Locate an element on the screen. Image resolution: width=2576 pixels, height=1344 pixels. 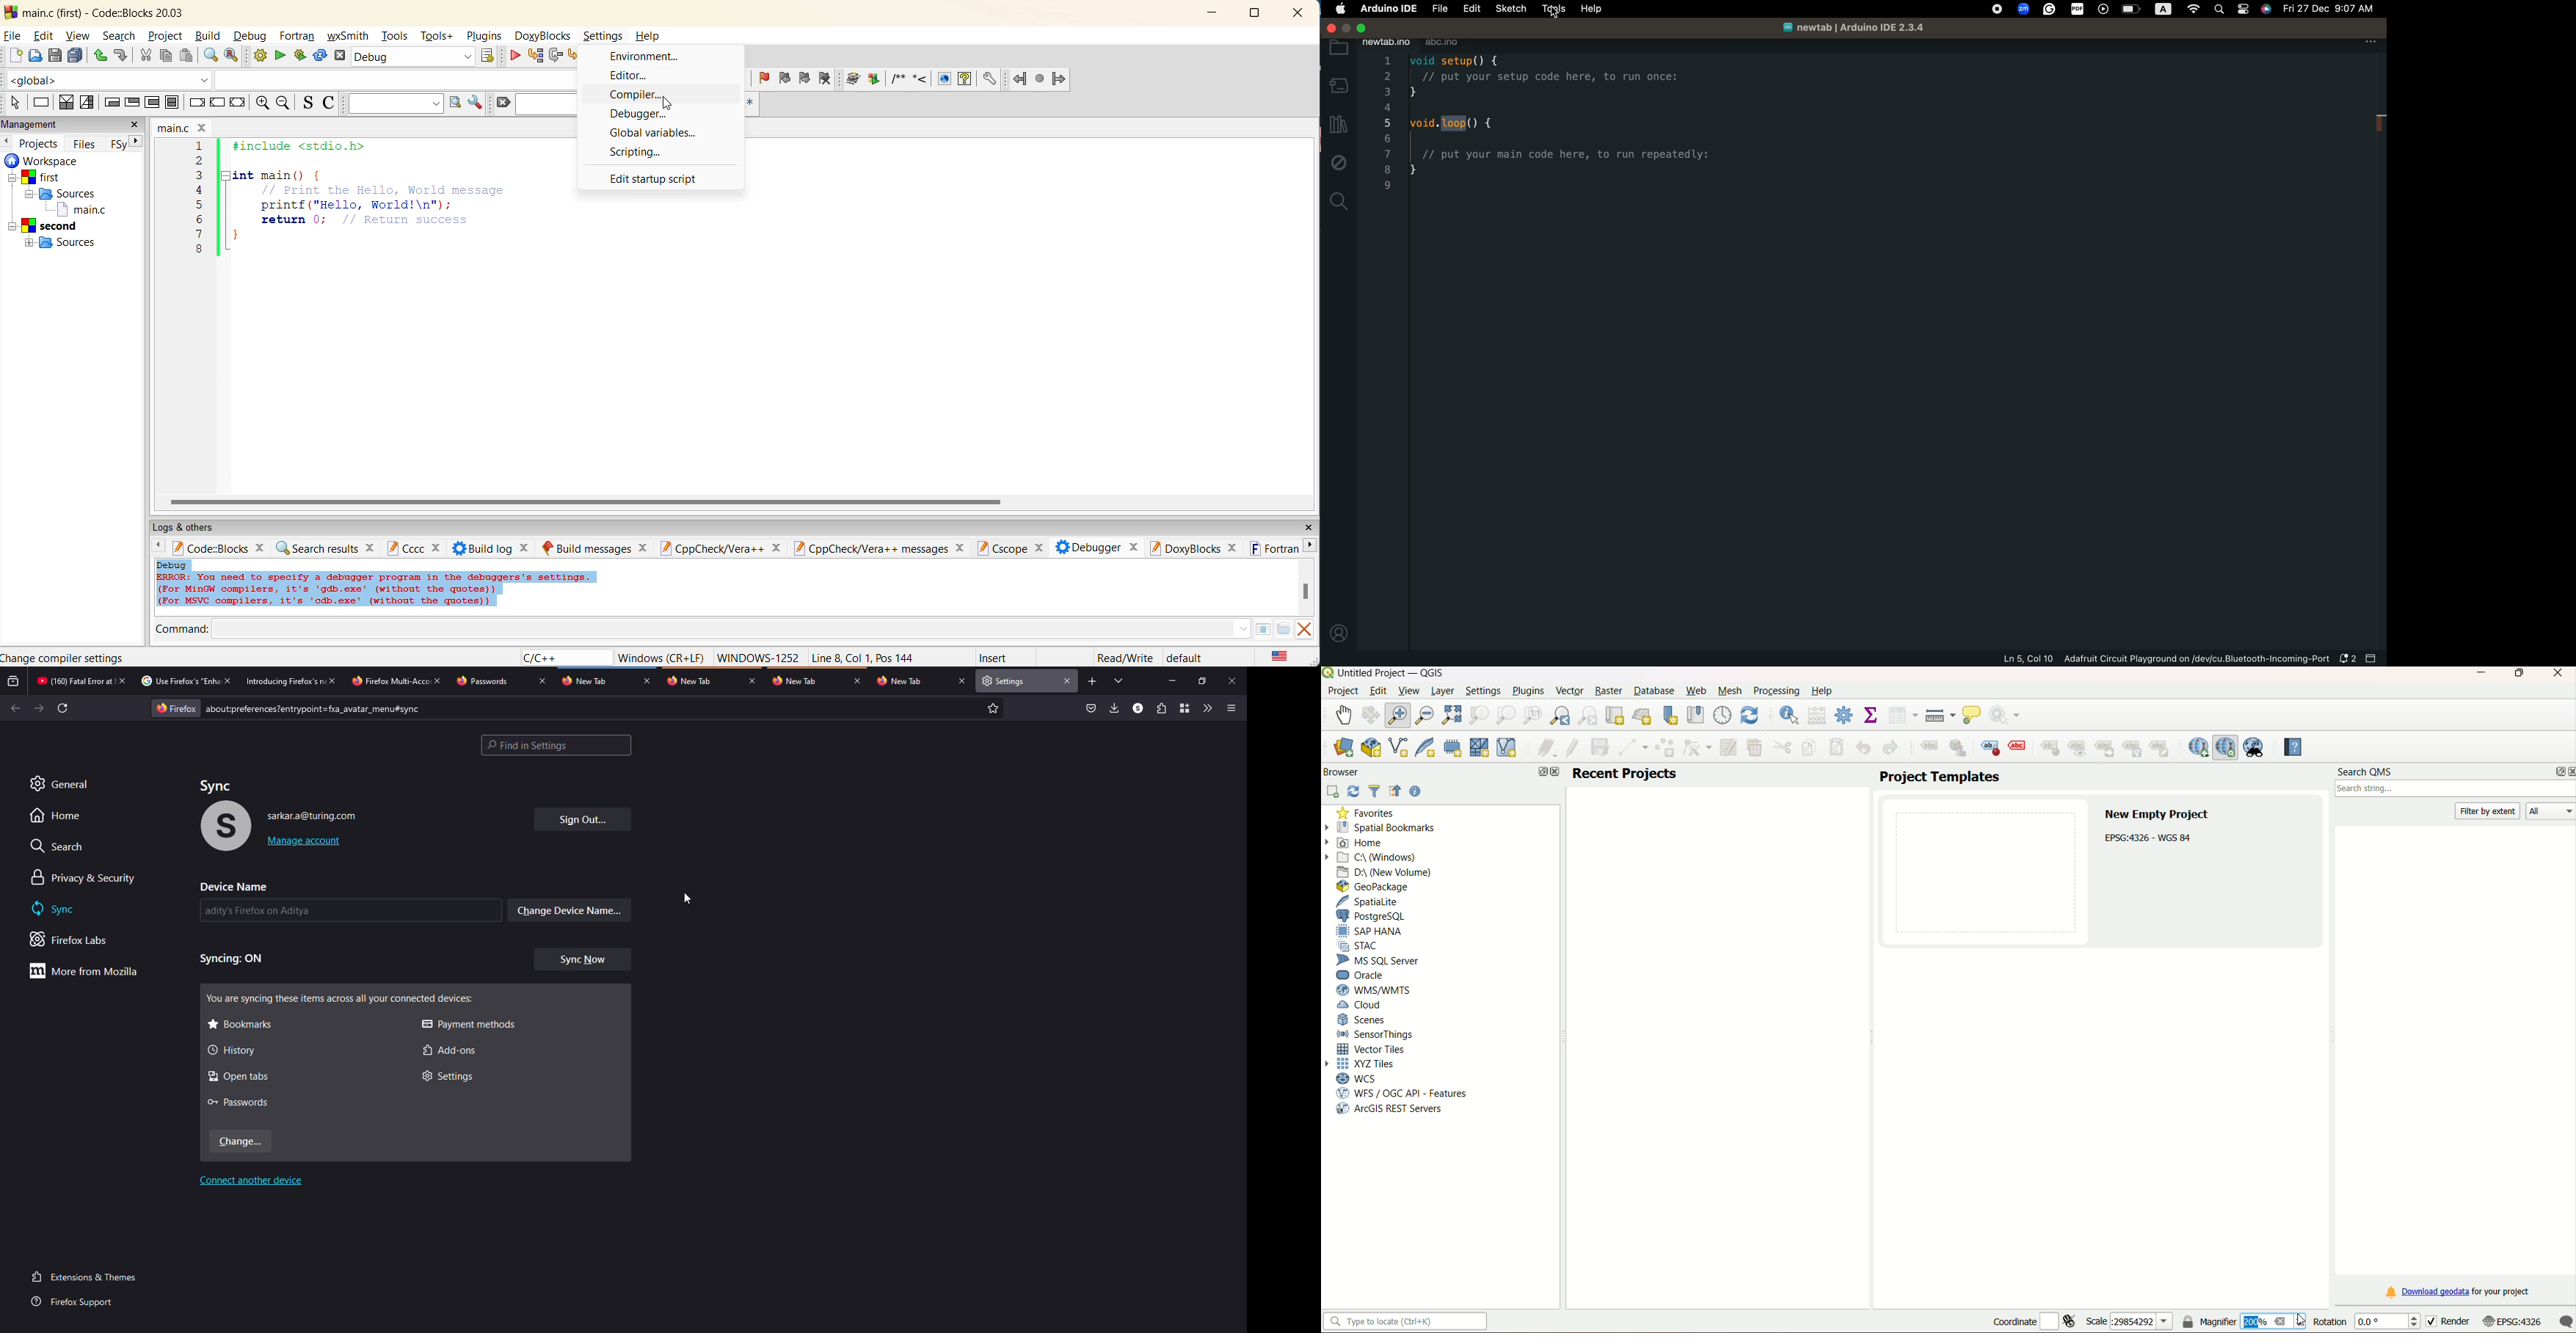
WCS is located at coordinates (1356, 1078).